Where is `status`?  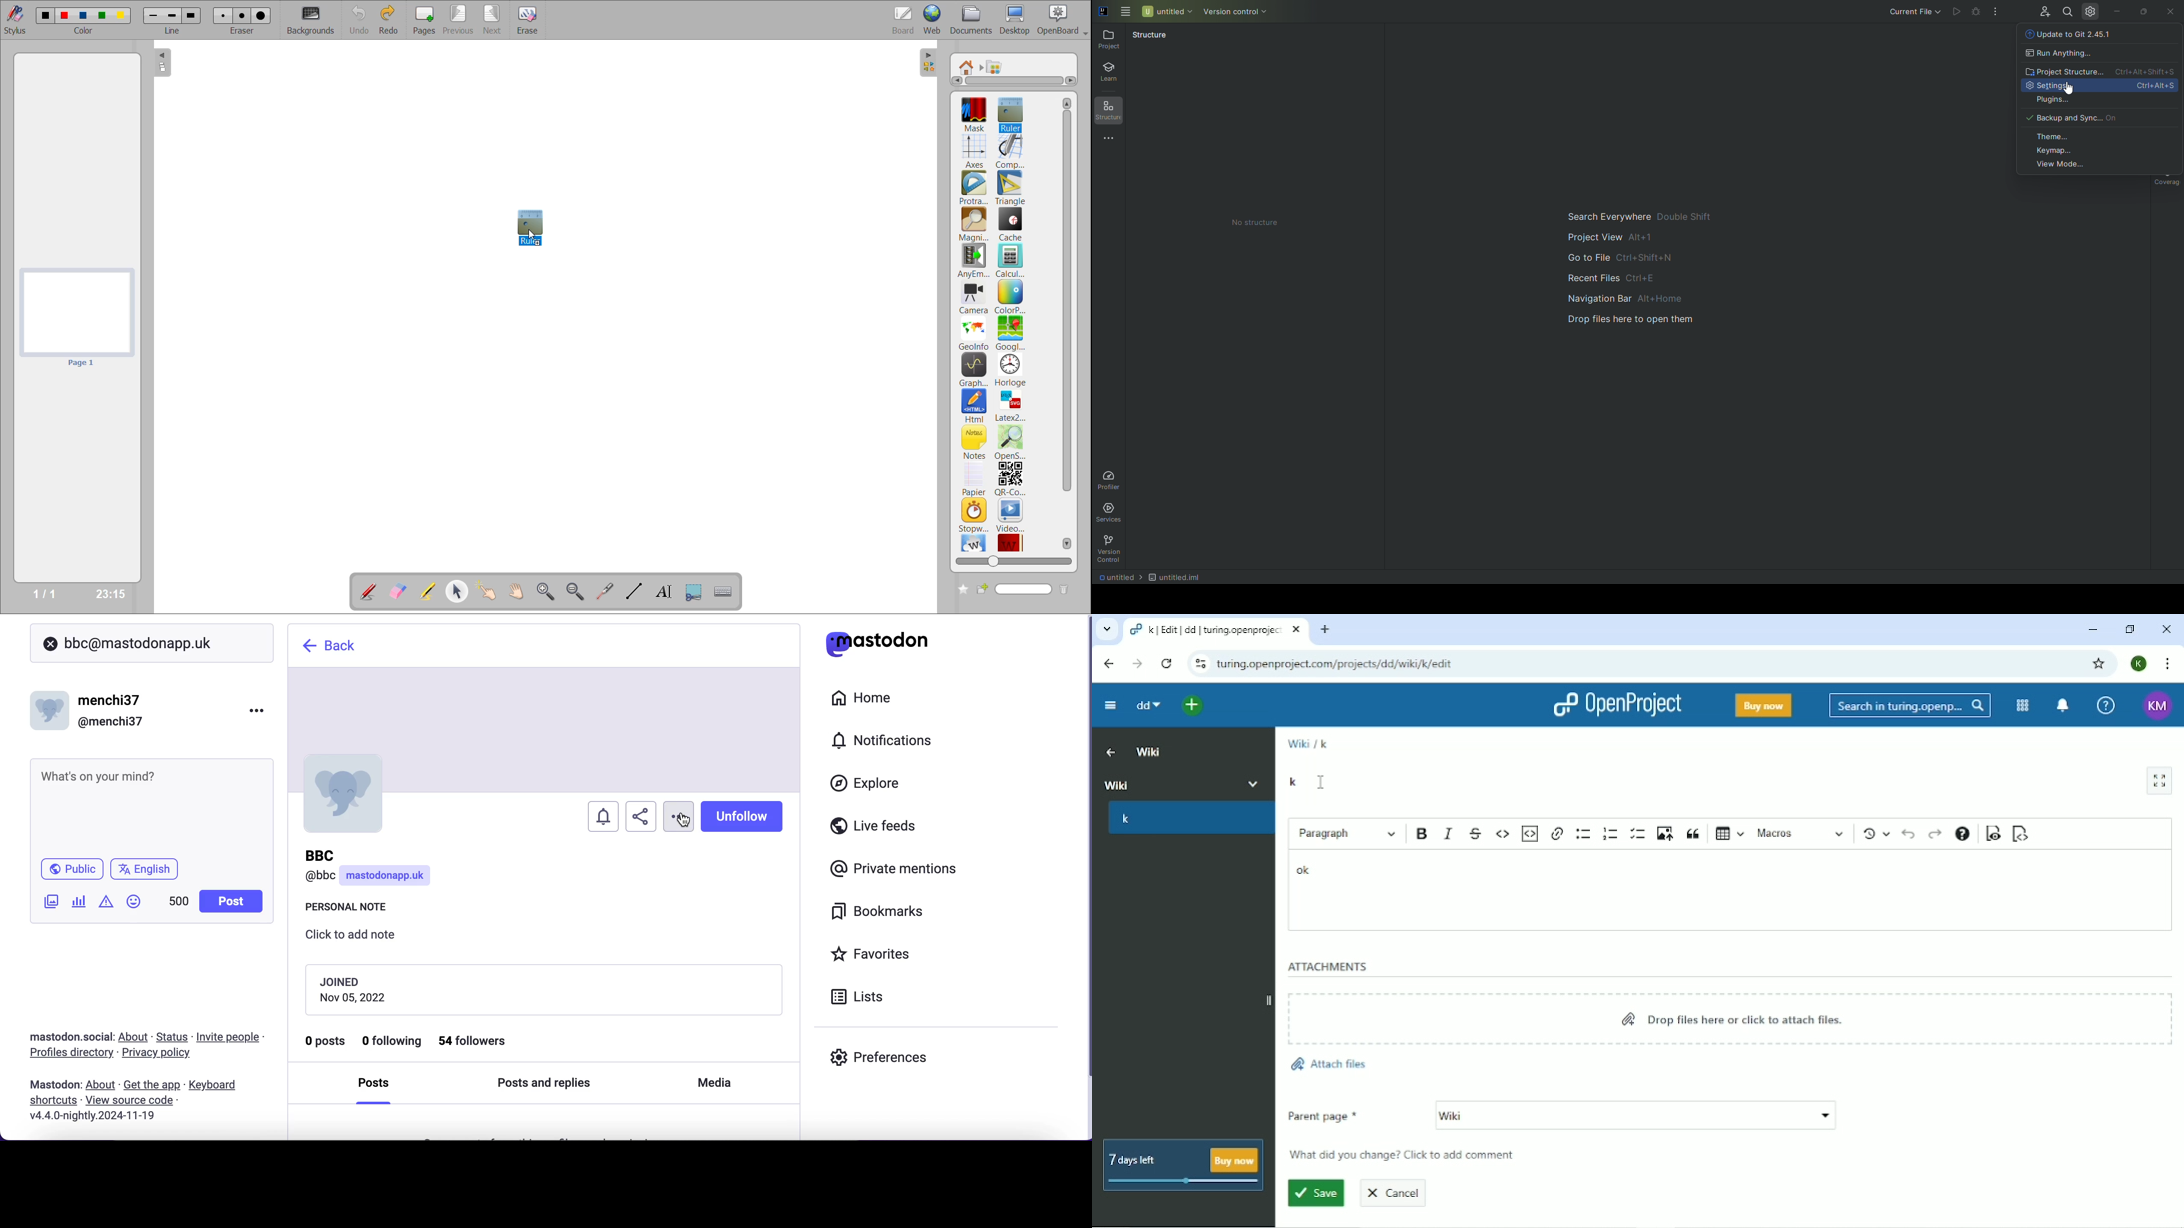 status is located at coordinates (173, 1037).